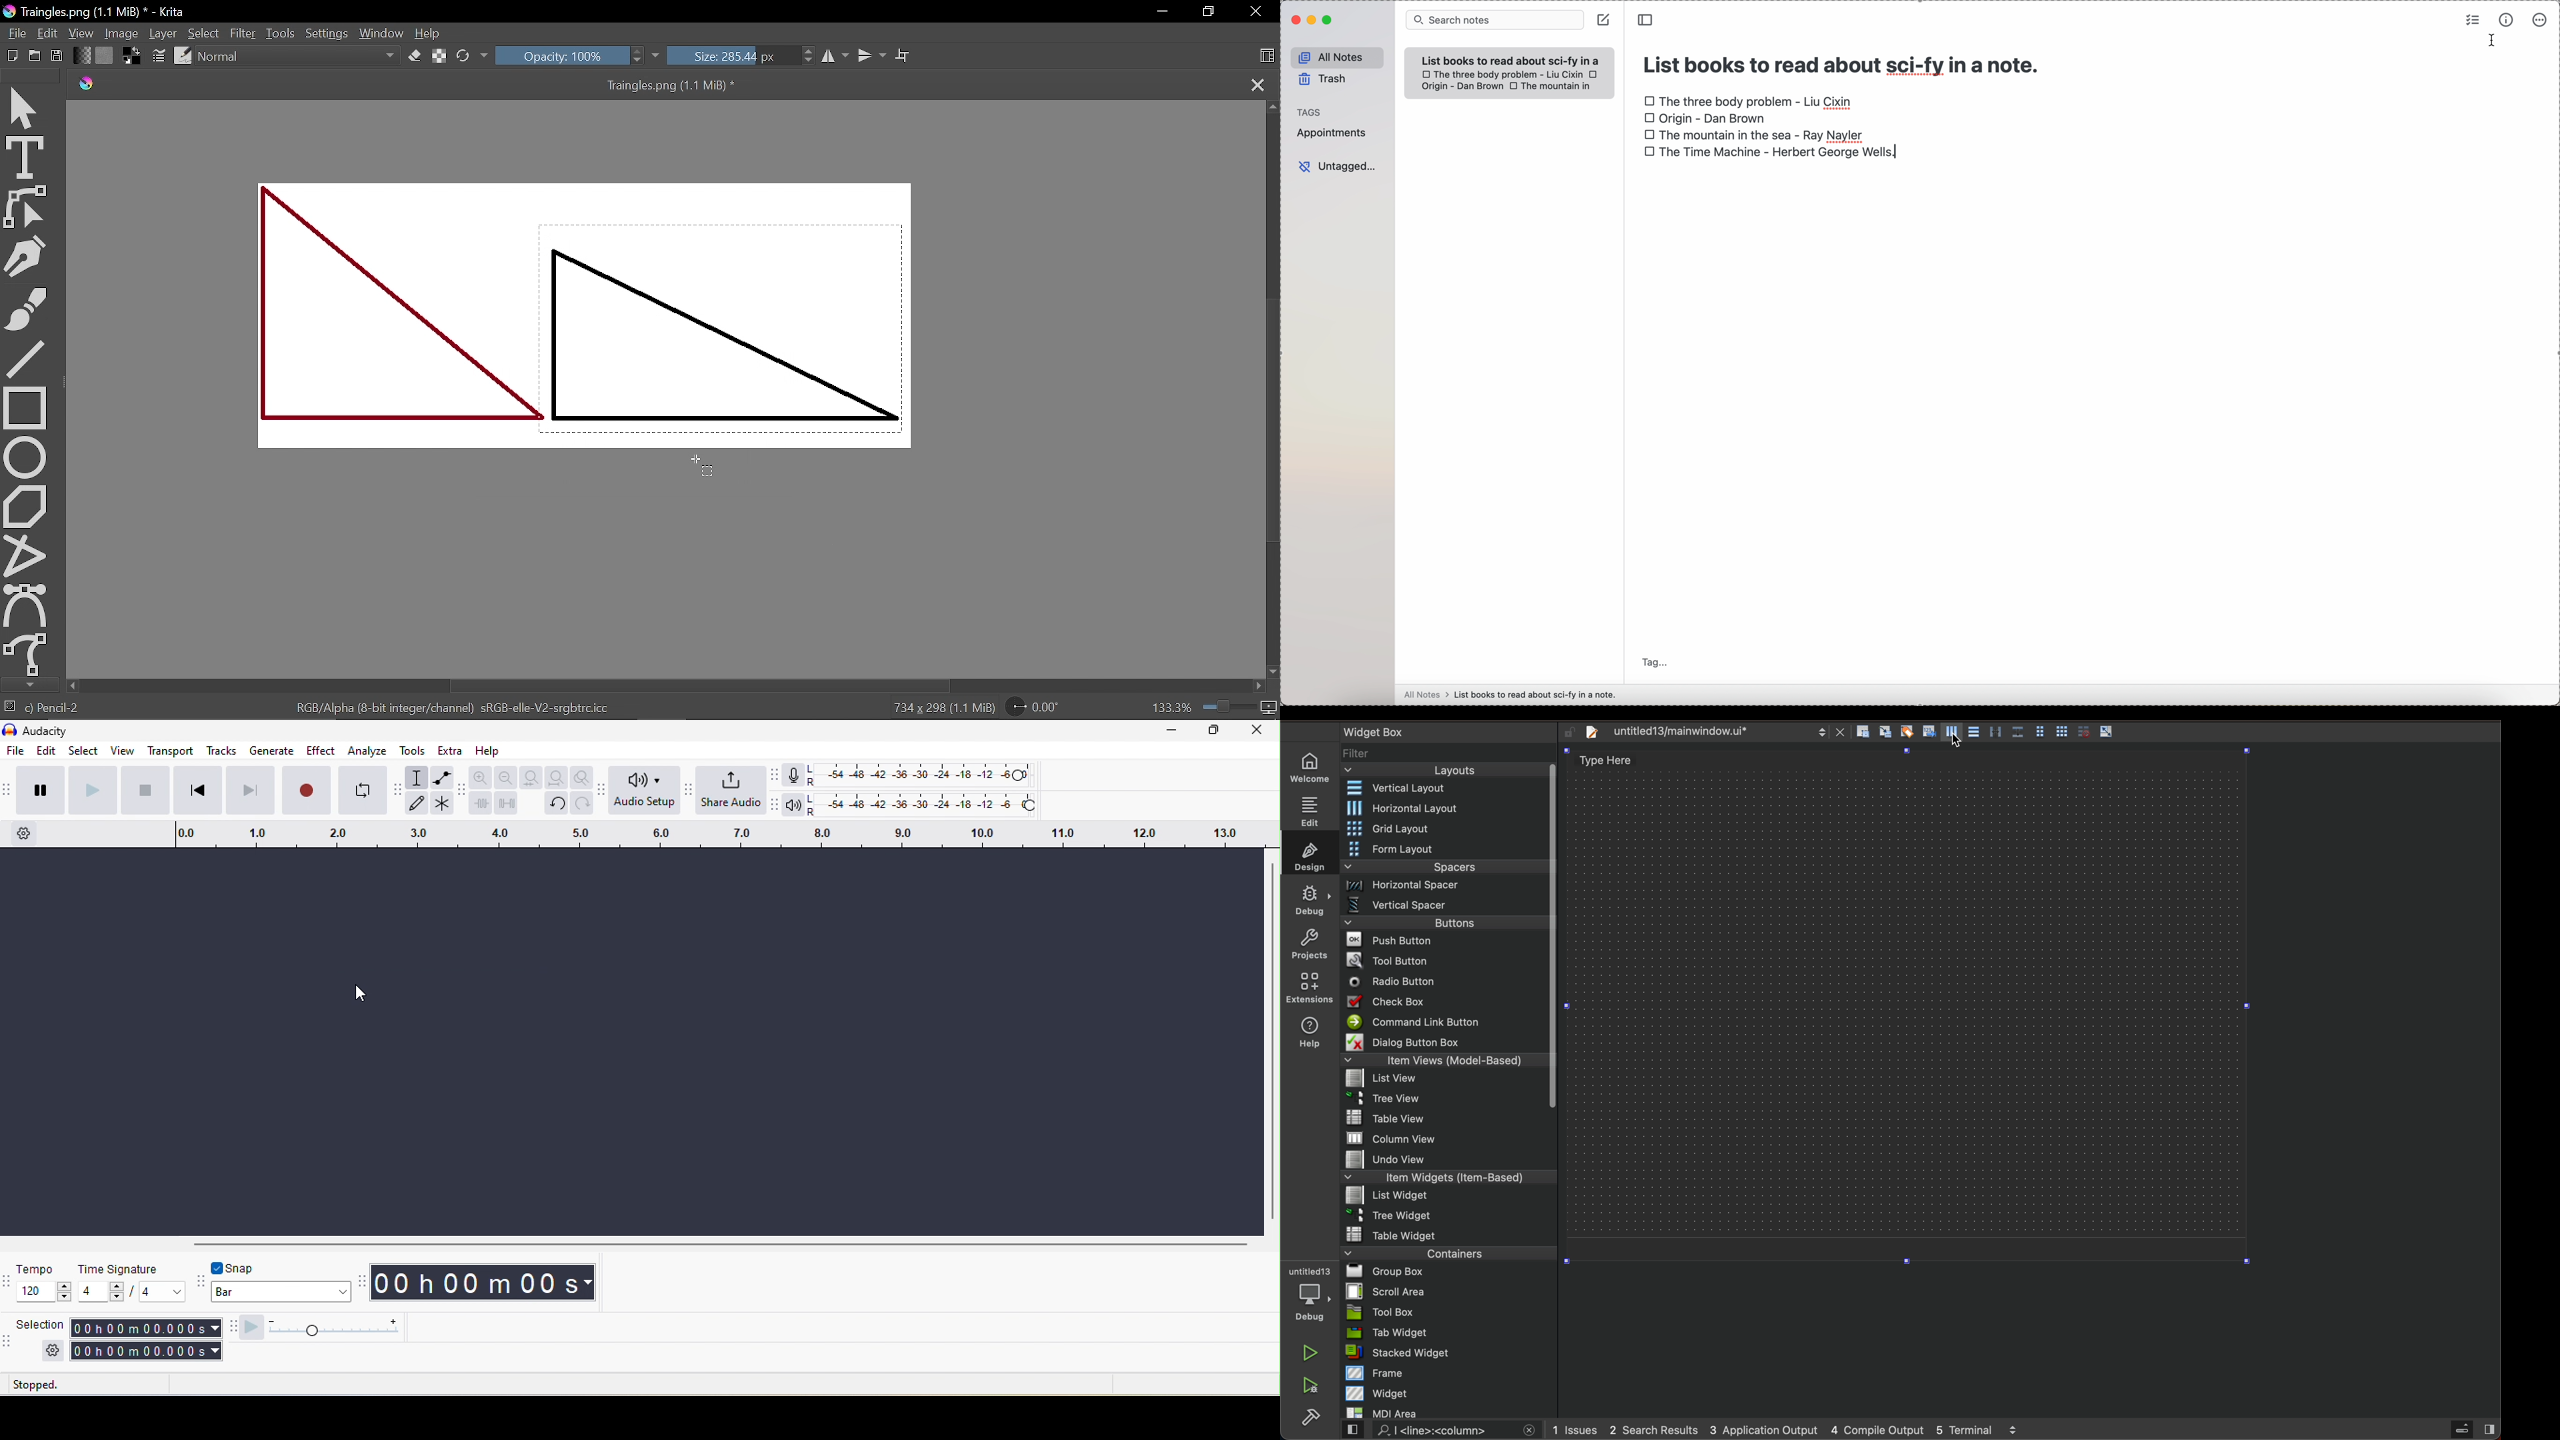 The height and width of the screenshot is (1456, 2576). Describe the element at coordinates (106, 56) in the screenshot. I see `Pattern fill` at that location.